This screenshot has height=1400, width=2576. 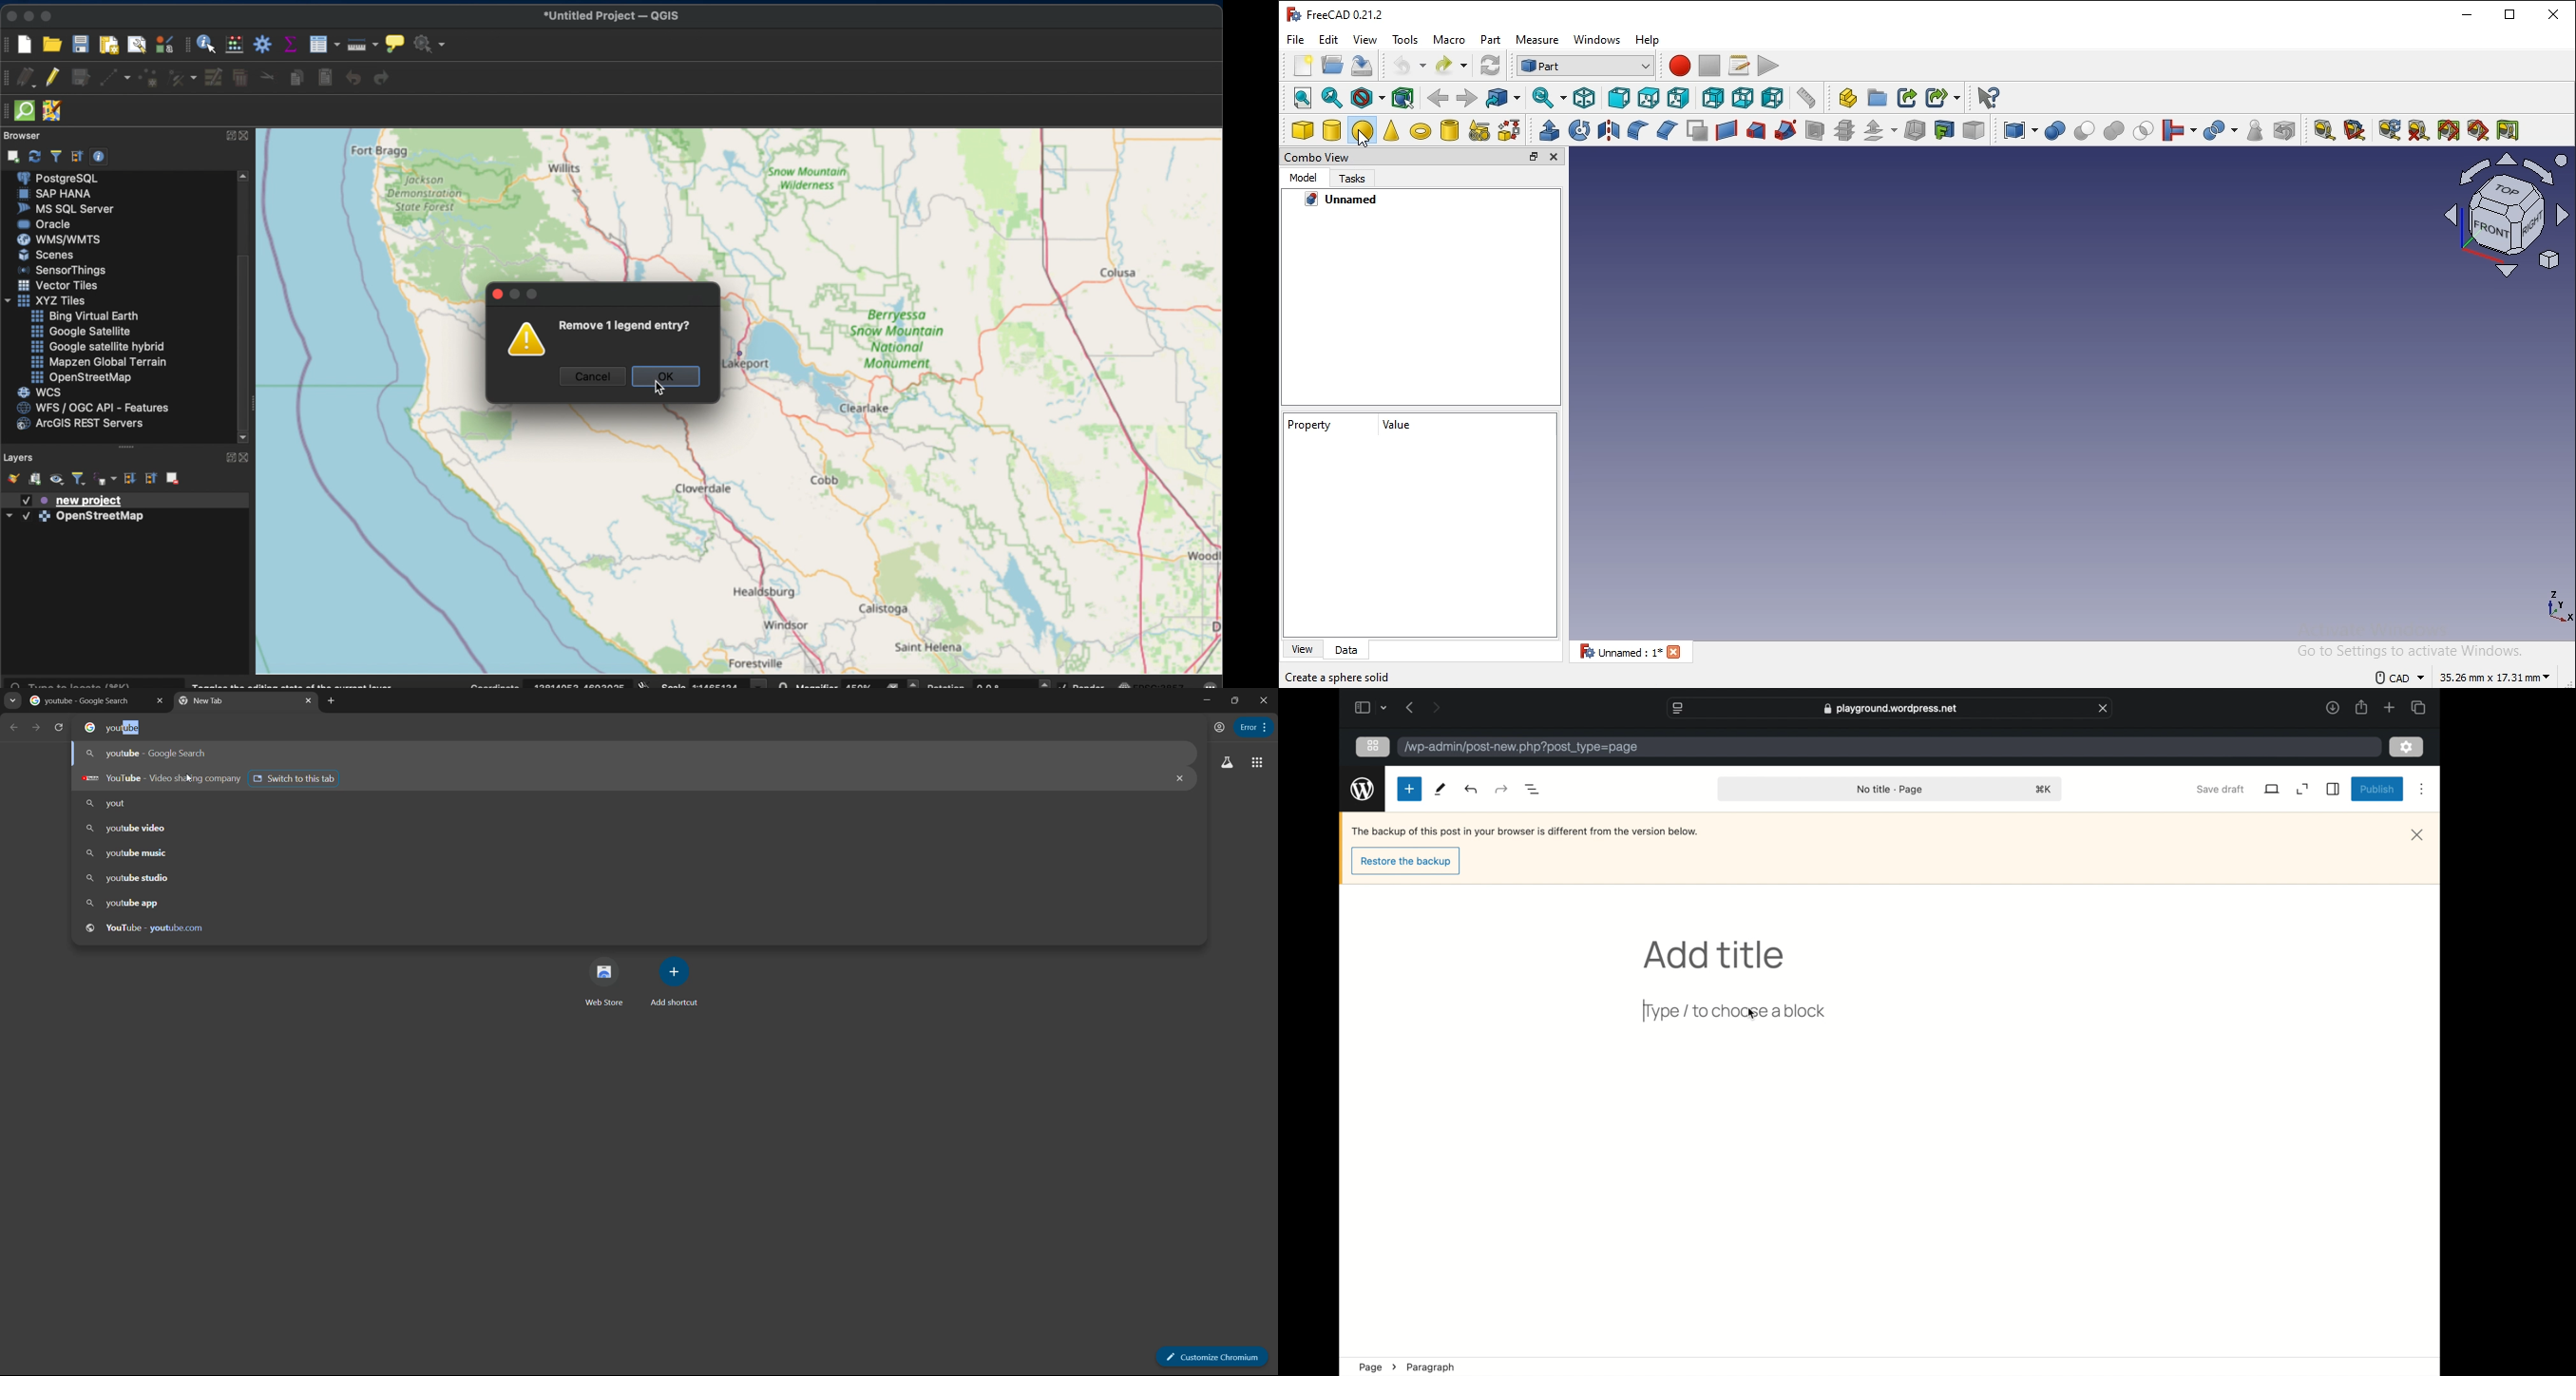 What do you see at coordinates (70, 500) in the screenshot?
I see `new project layer` at bounding box center [70, 500].